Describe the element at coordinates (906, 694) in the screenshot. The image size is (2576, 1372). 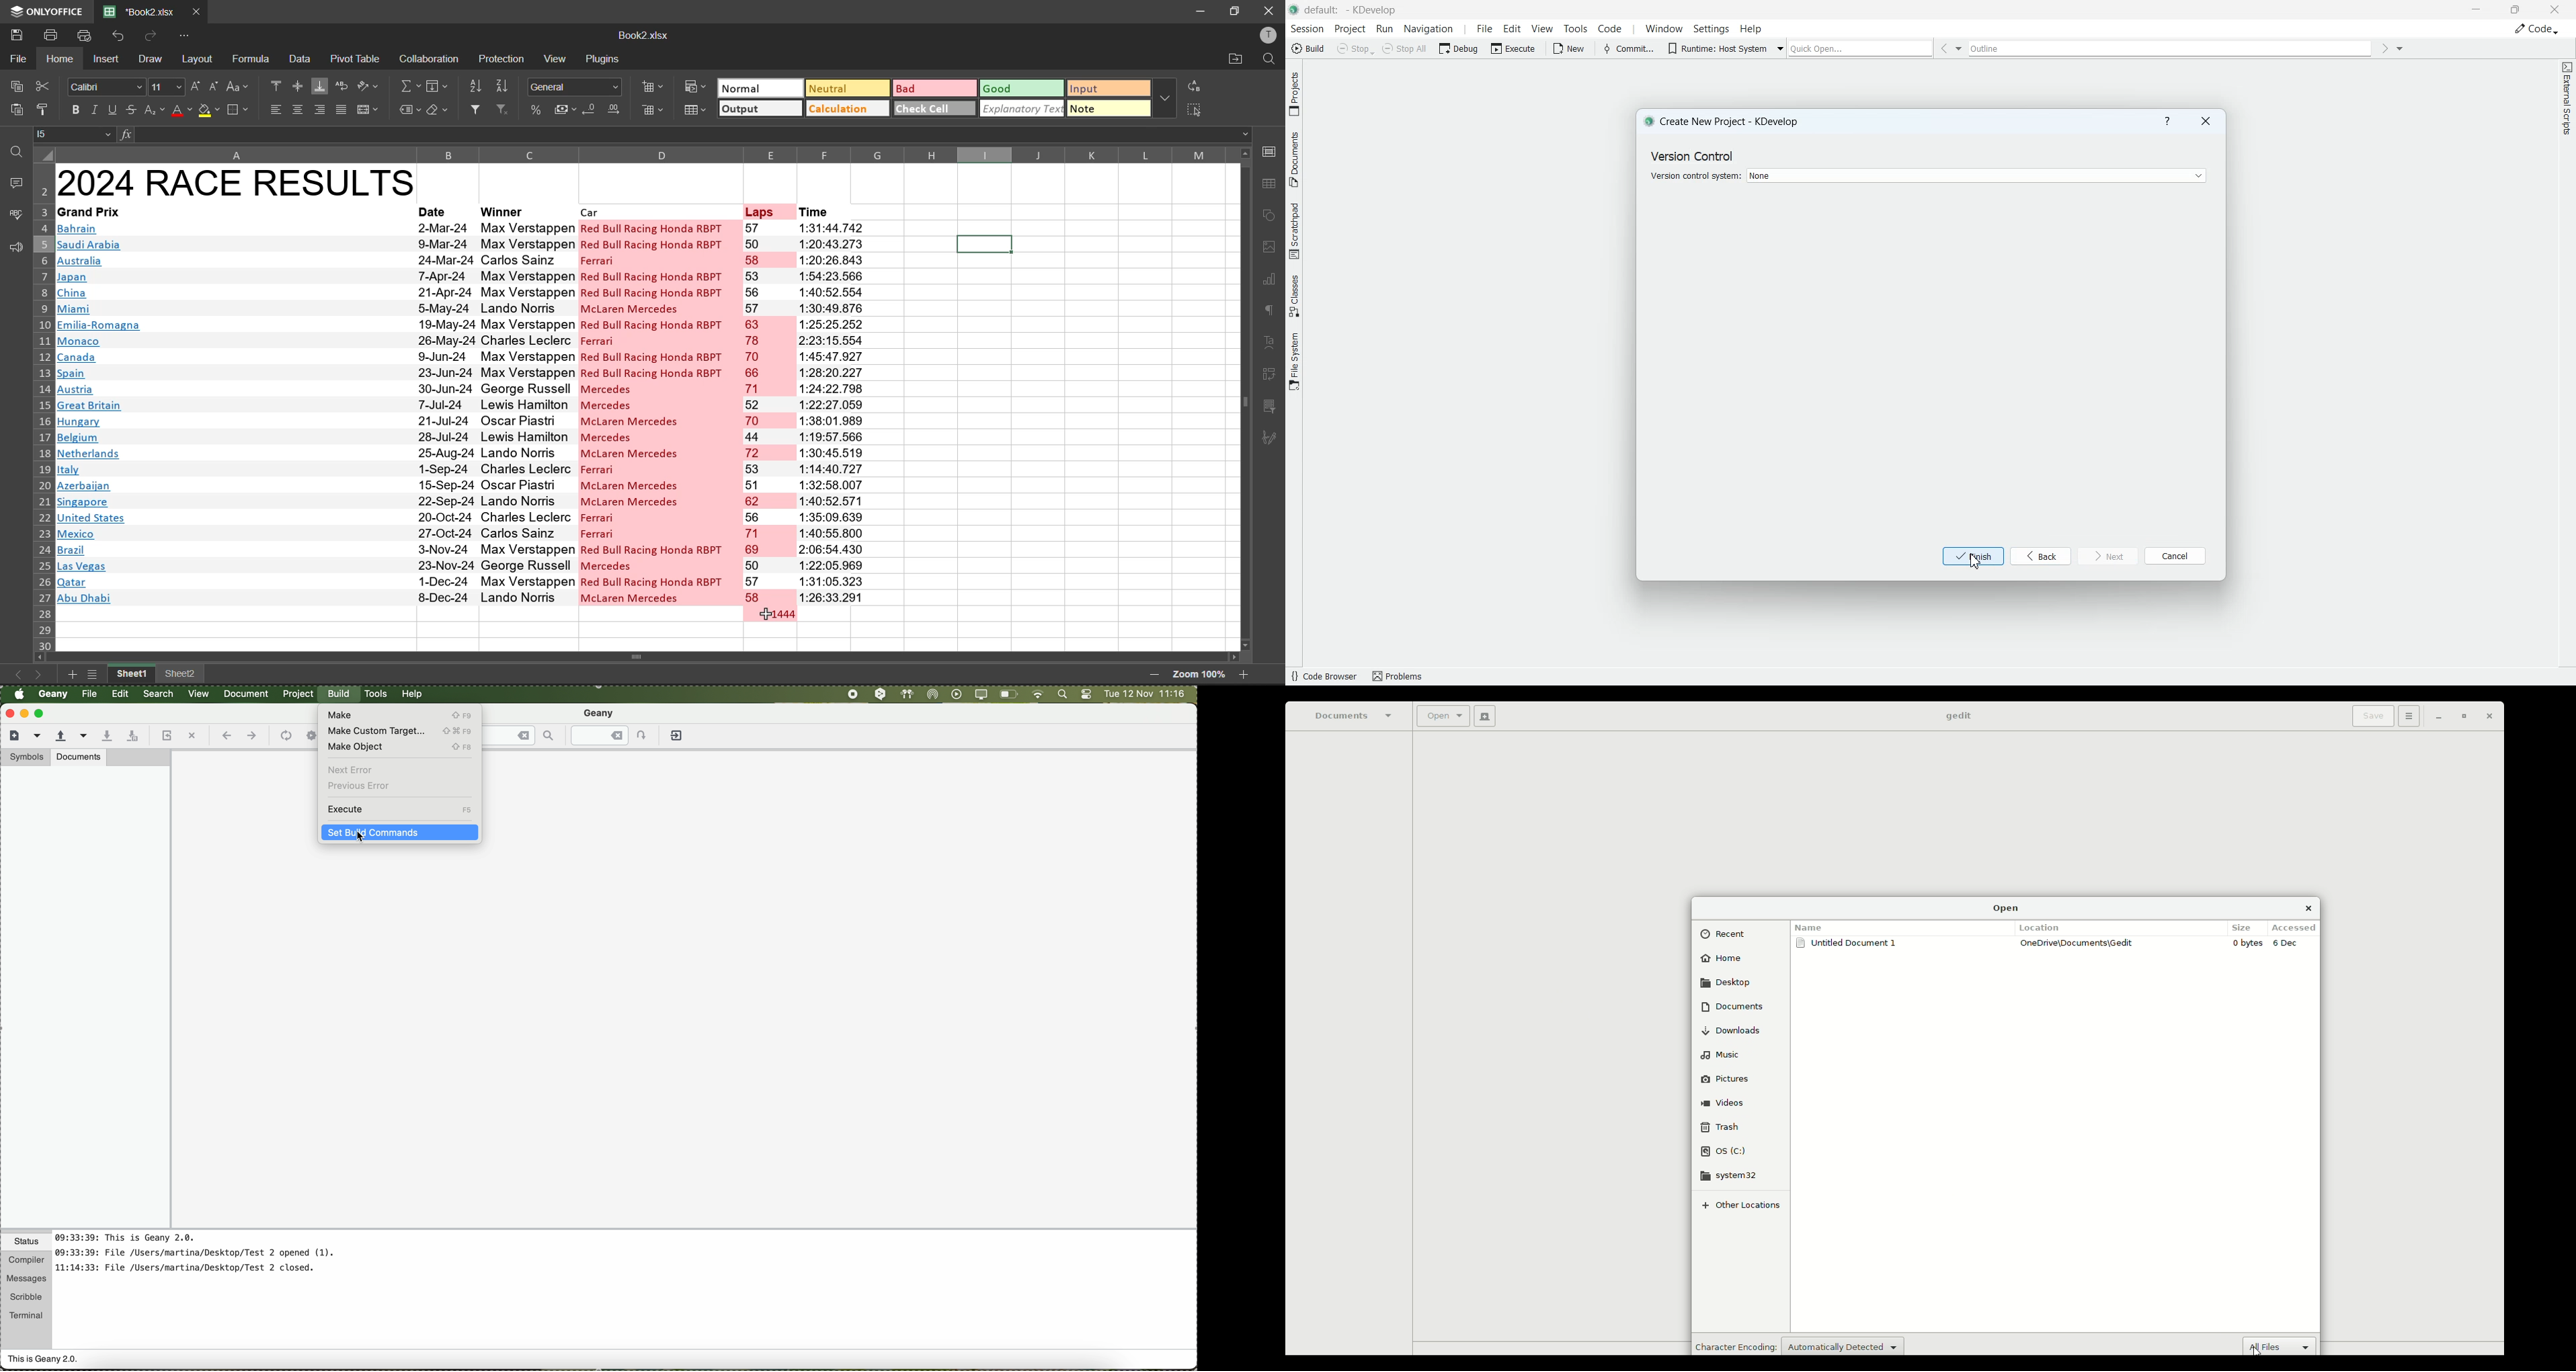
I see `airpods` at that location.